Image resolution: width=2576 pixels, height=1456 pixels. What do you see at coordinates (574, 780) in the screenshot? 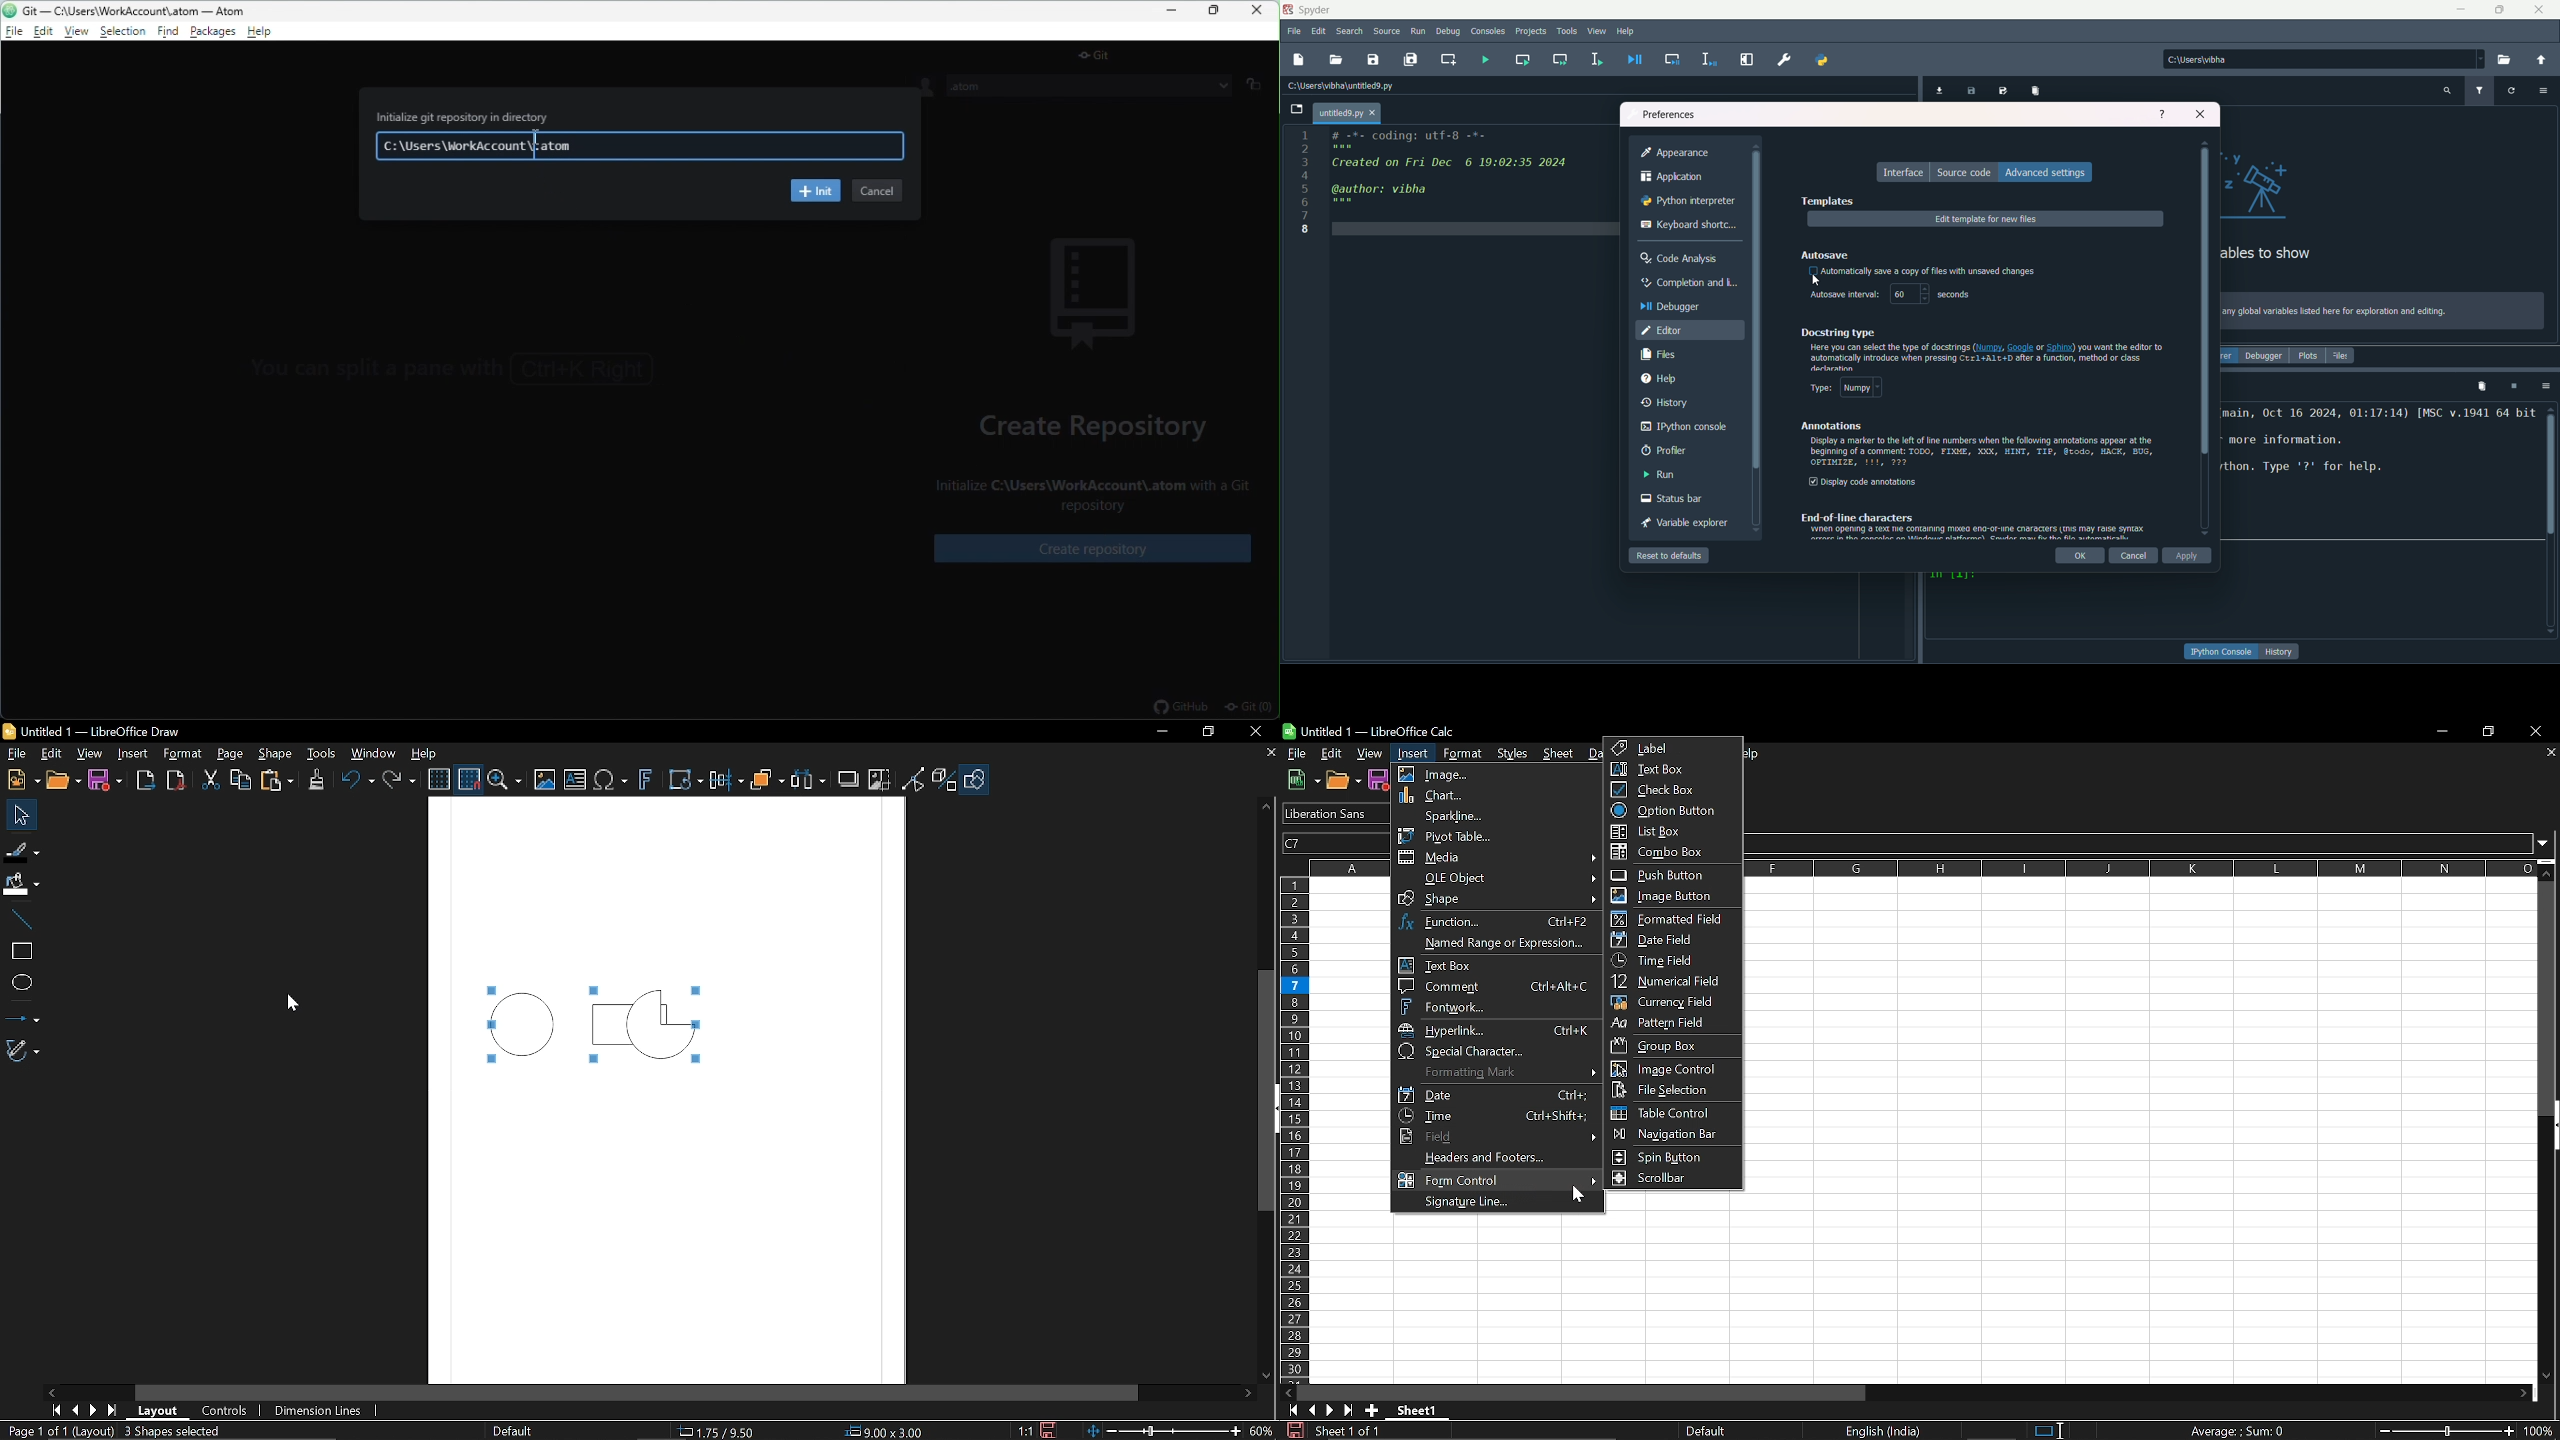
I see `Insert text` at bounding box center [574, 780].